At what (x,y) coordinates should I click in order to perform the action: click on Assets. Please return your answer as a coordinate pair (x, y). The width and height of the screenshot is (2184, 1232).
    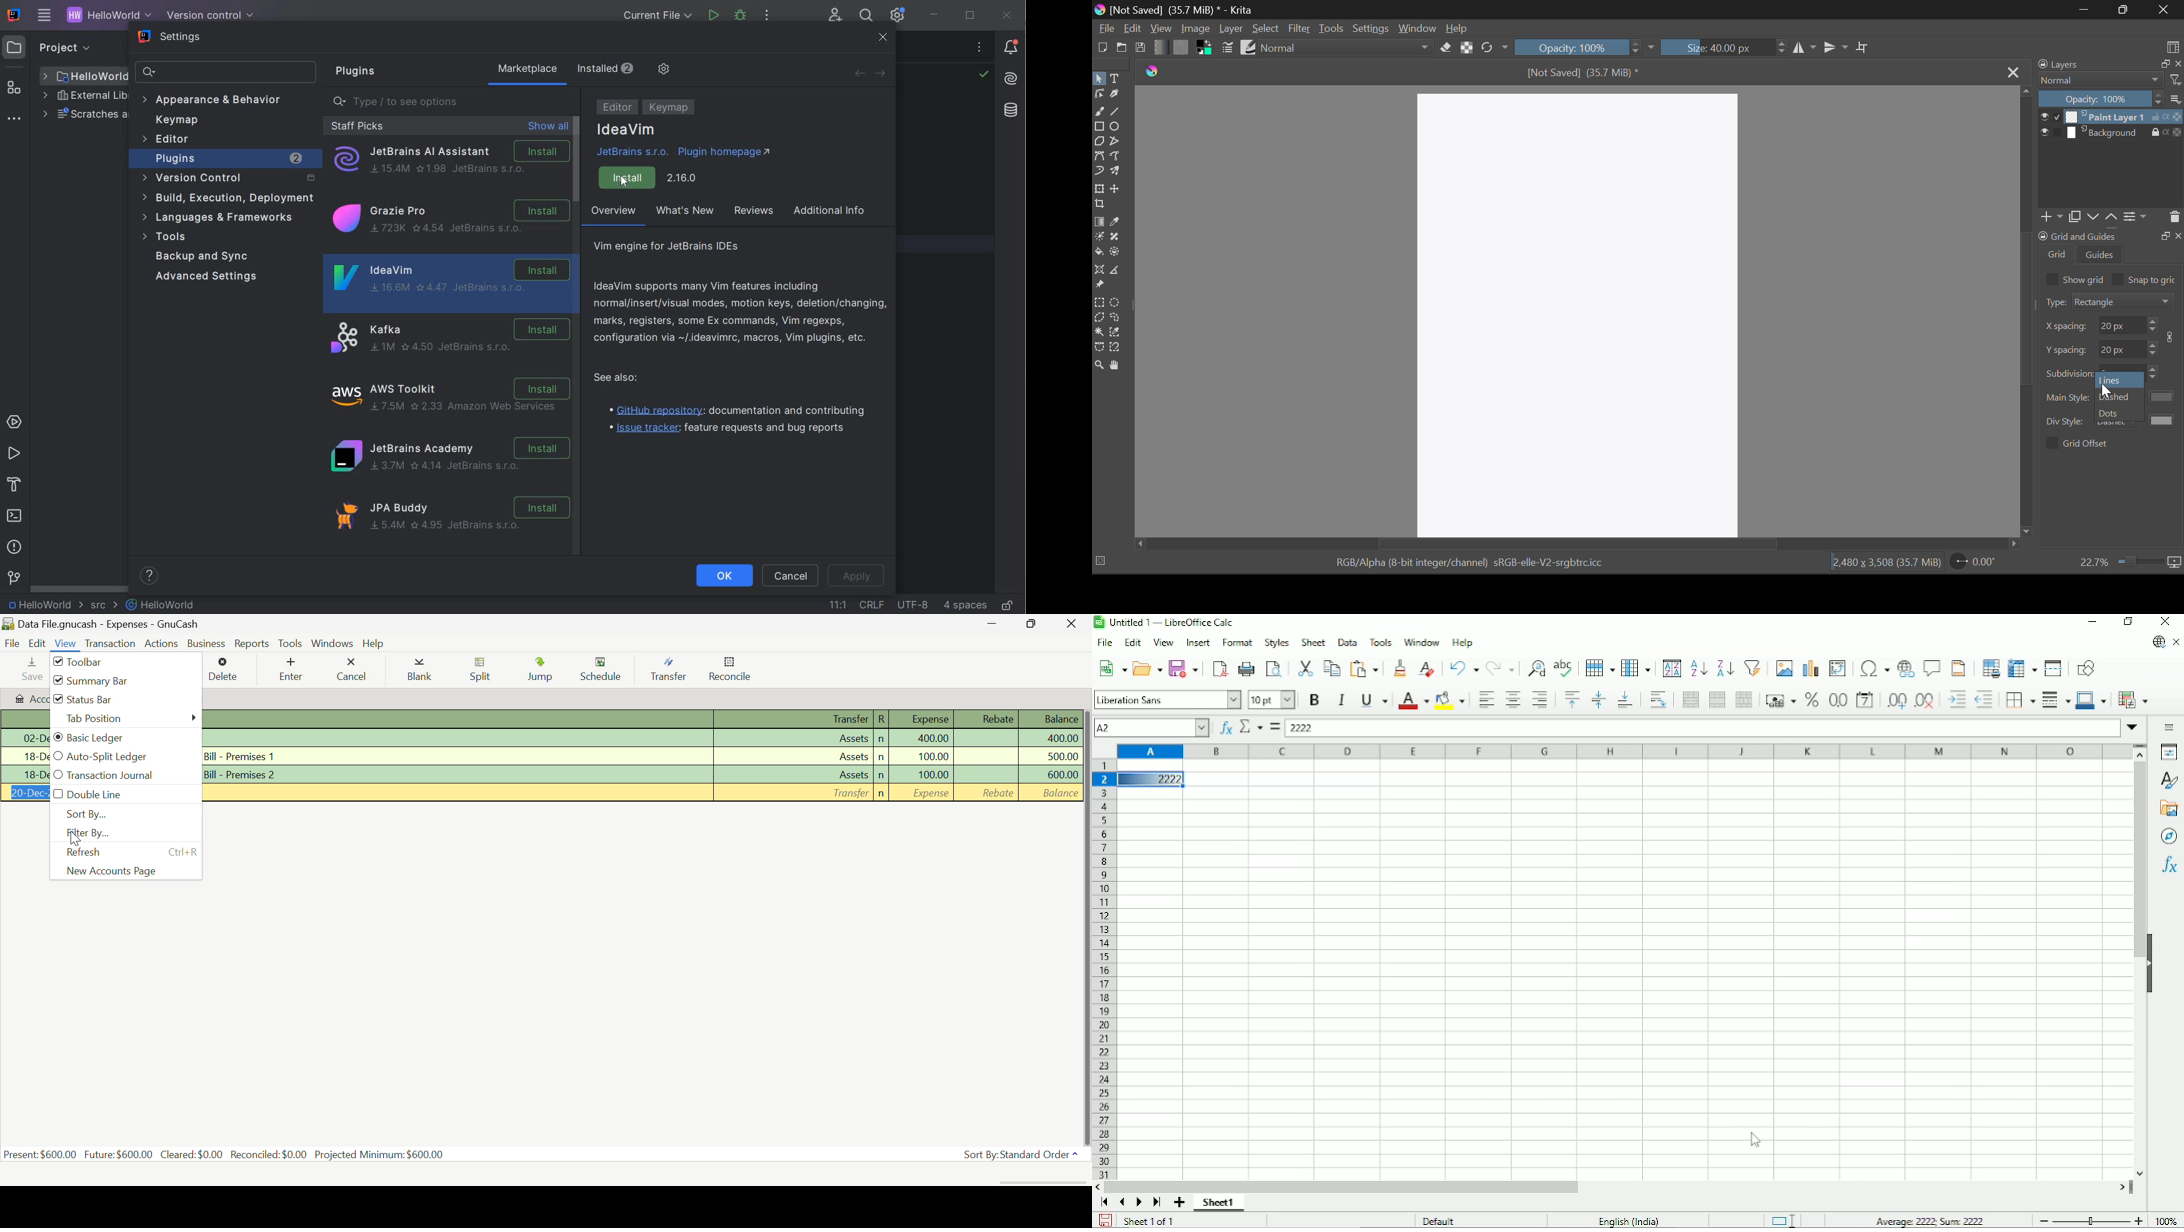
    Looking at the image, I should click on (792, 774).